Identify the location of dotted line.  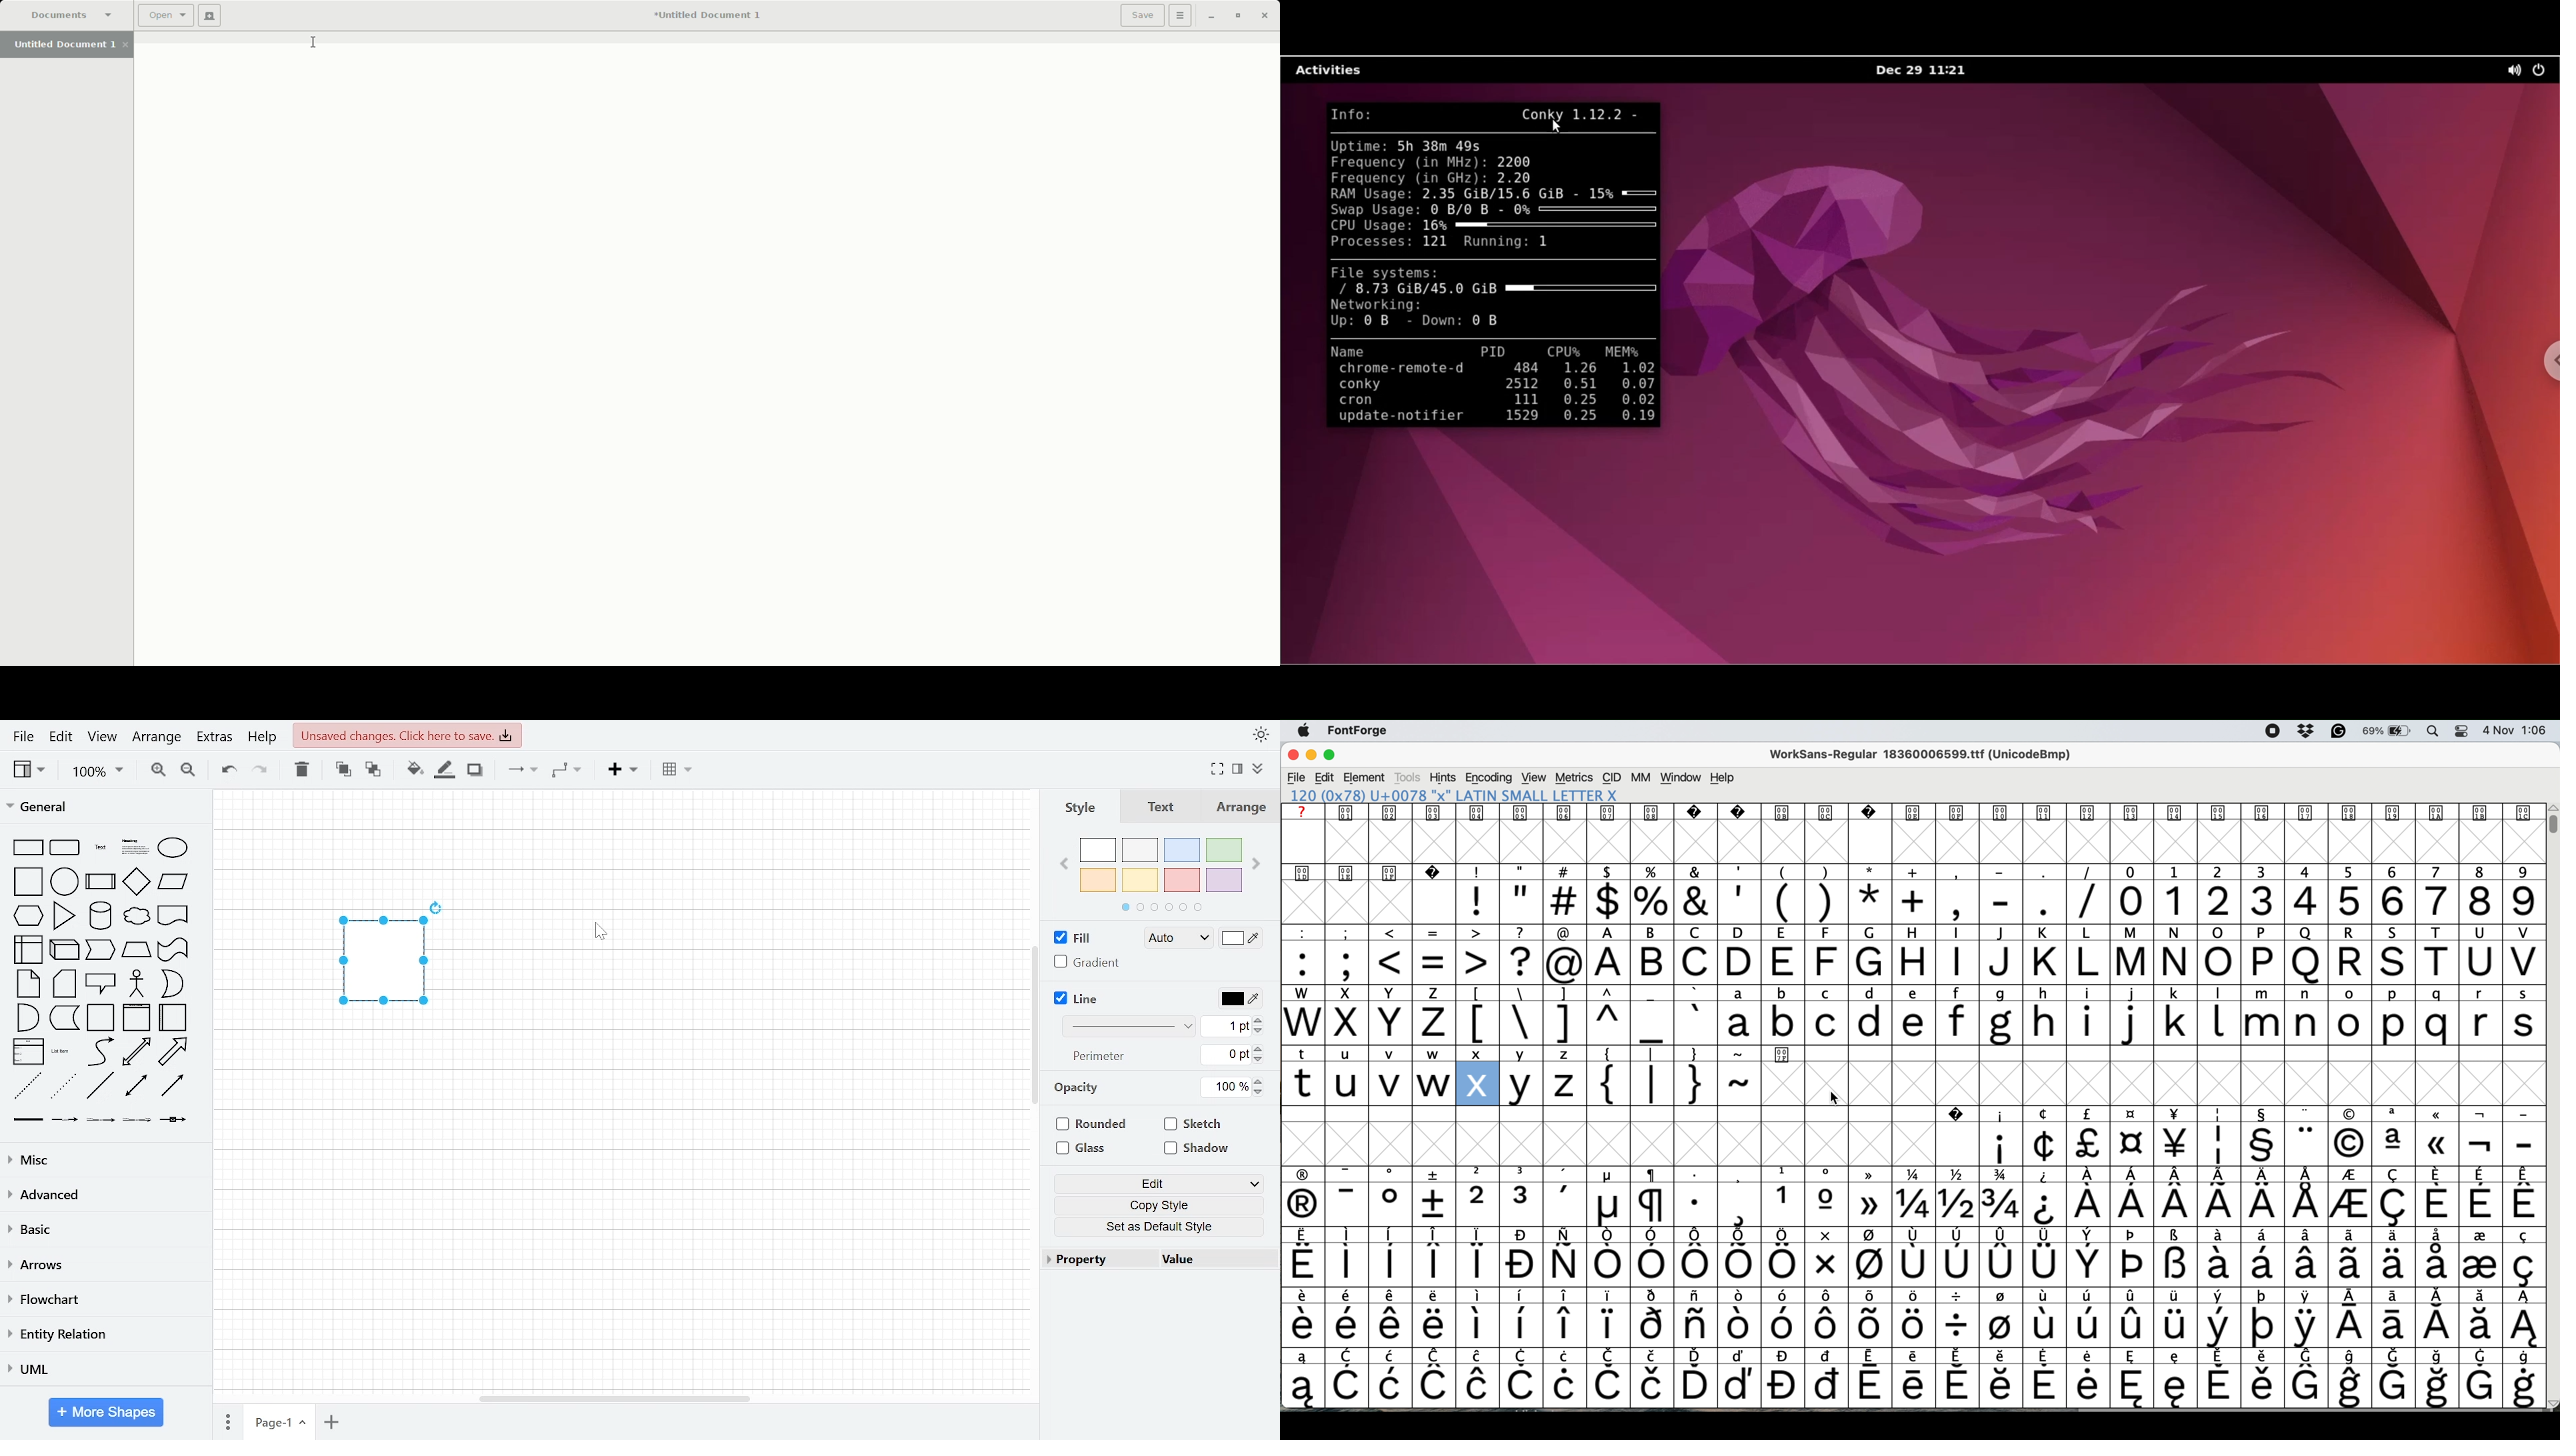
(62, 1085).